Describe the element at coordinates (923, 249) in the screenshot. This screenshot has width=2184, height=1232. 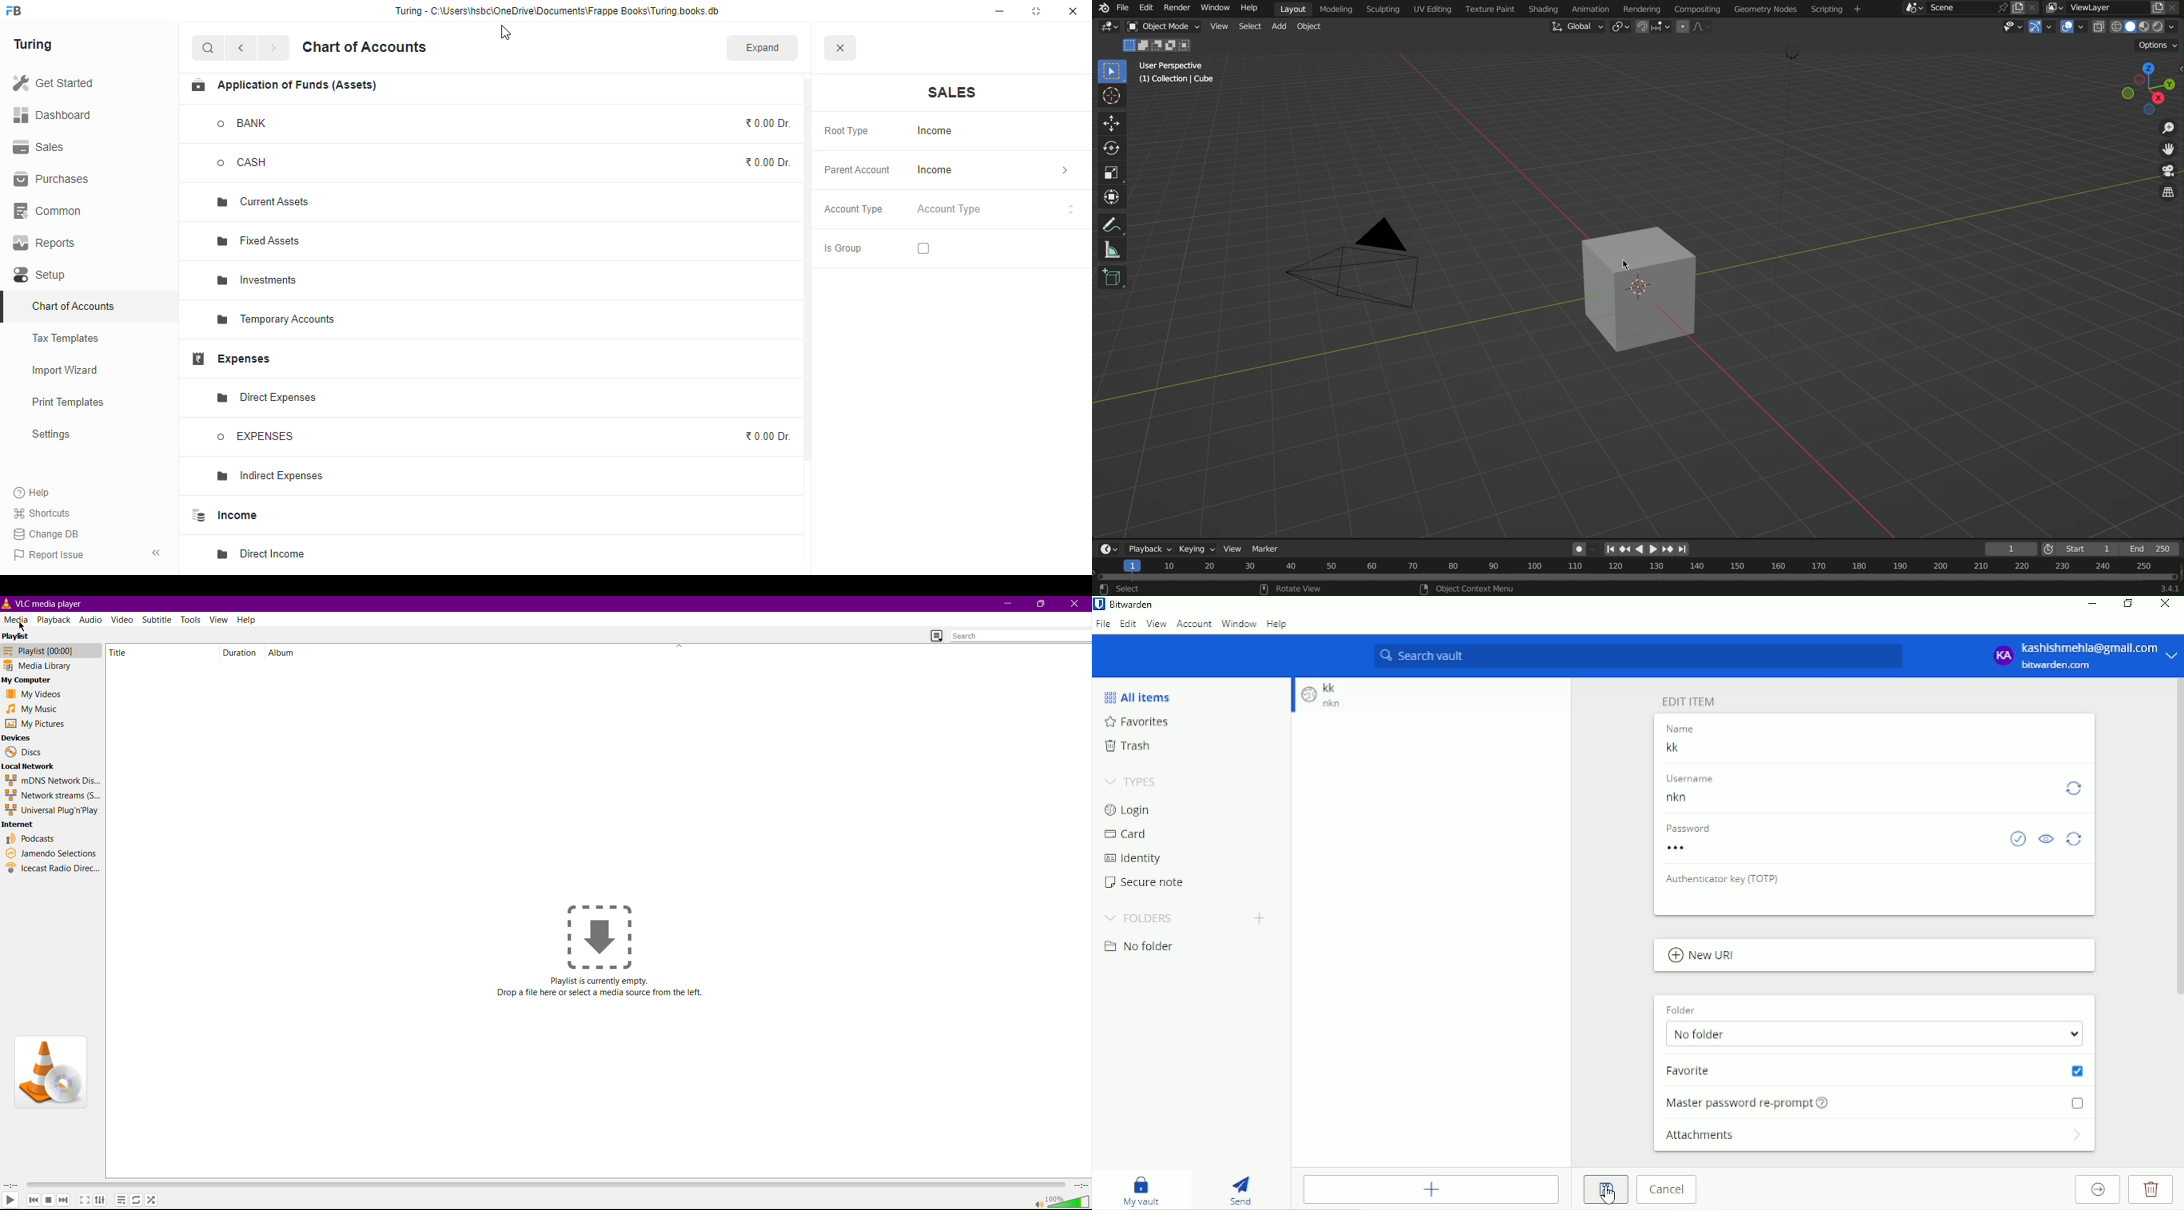
I see `checkbox` at that location.